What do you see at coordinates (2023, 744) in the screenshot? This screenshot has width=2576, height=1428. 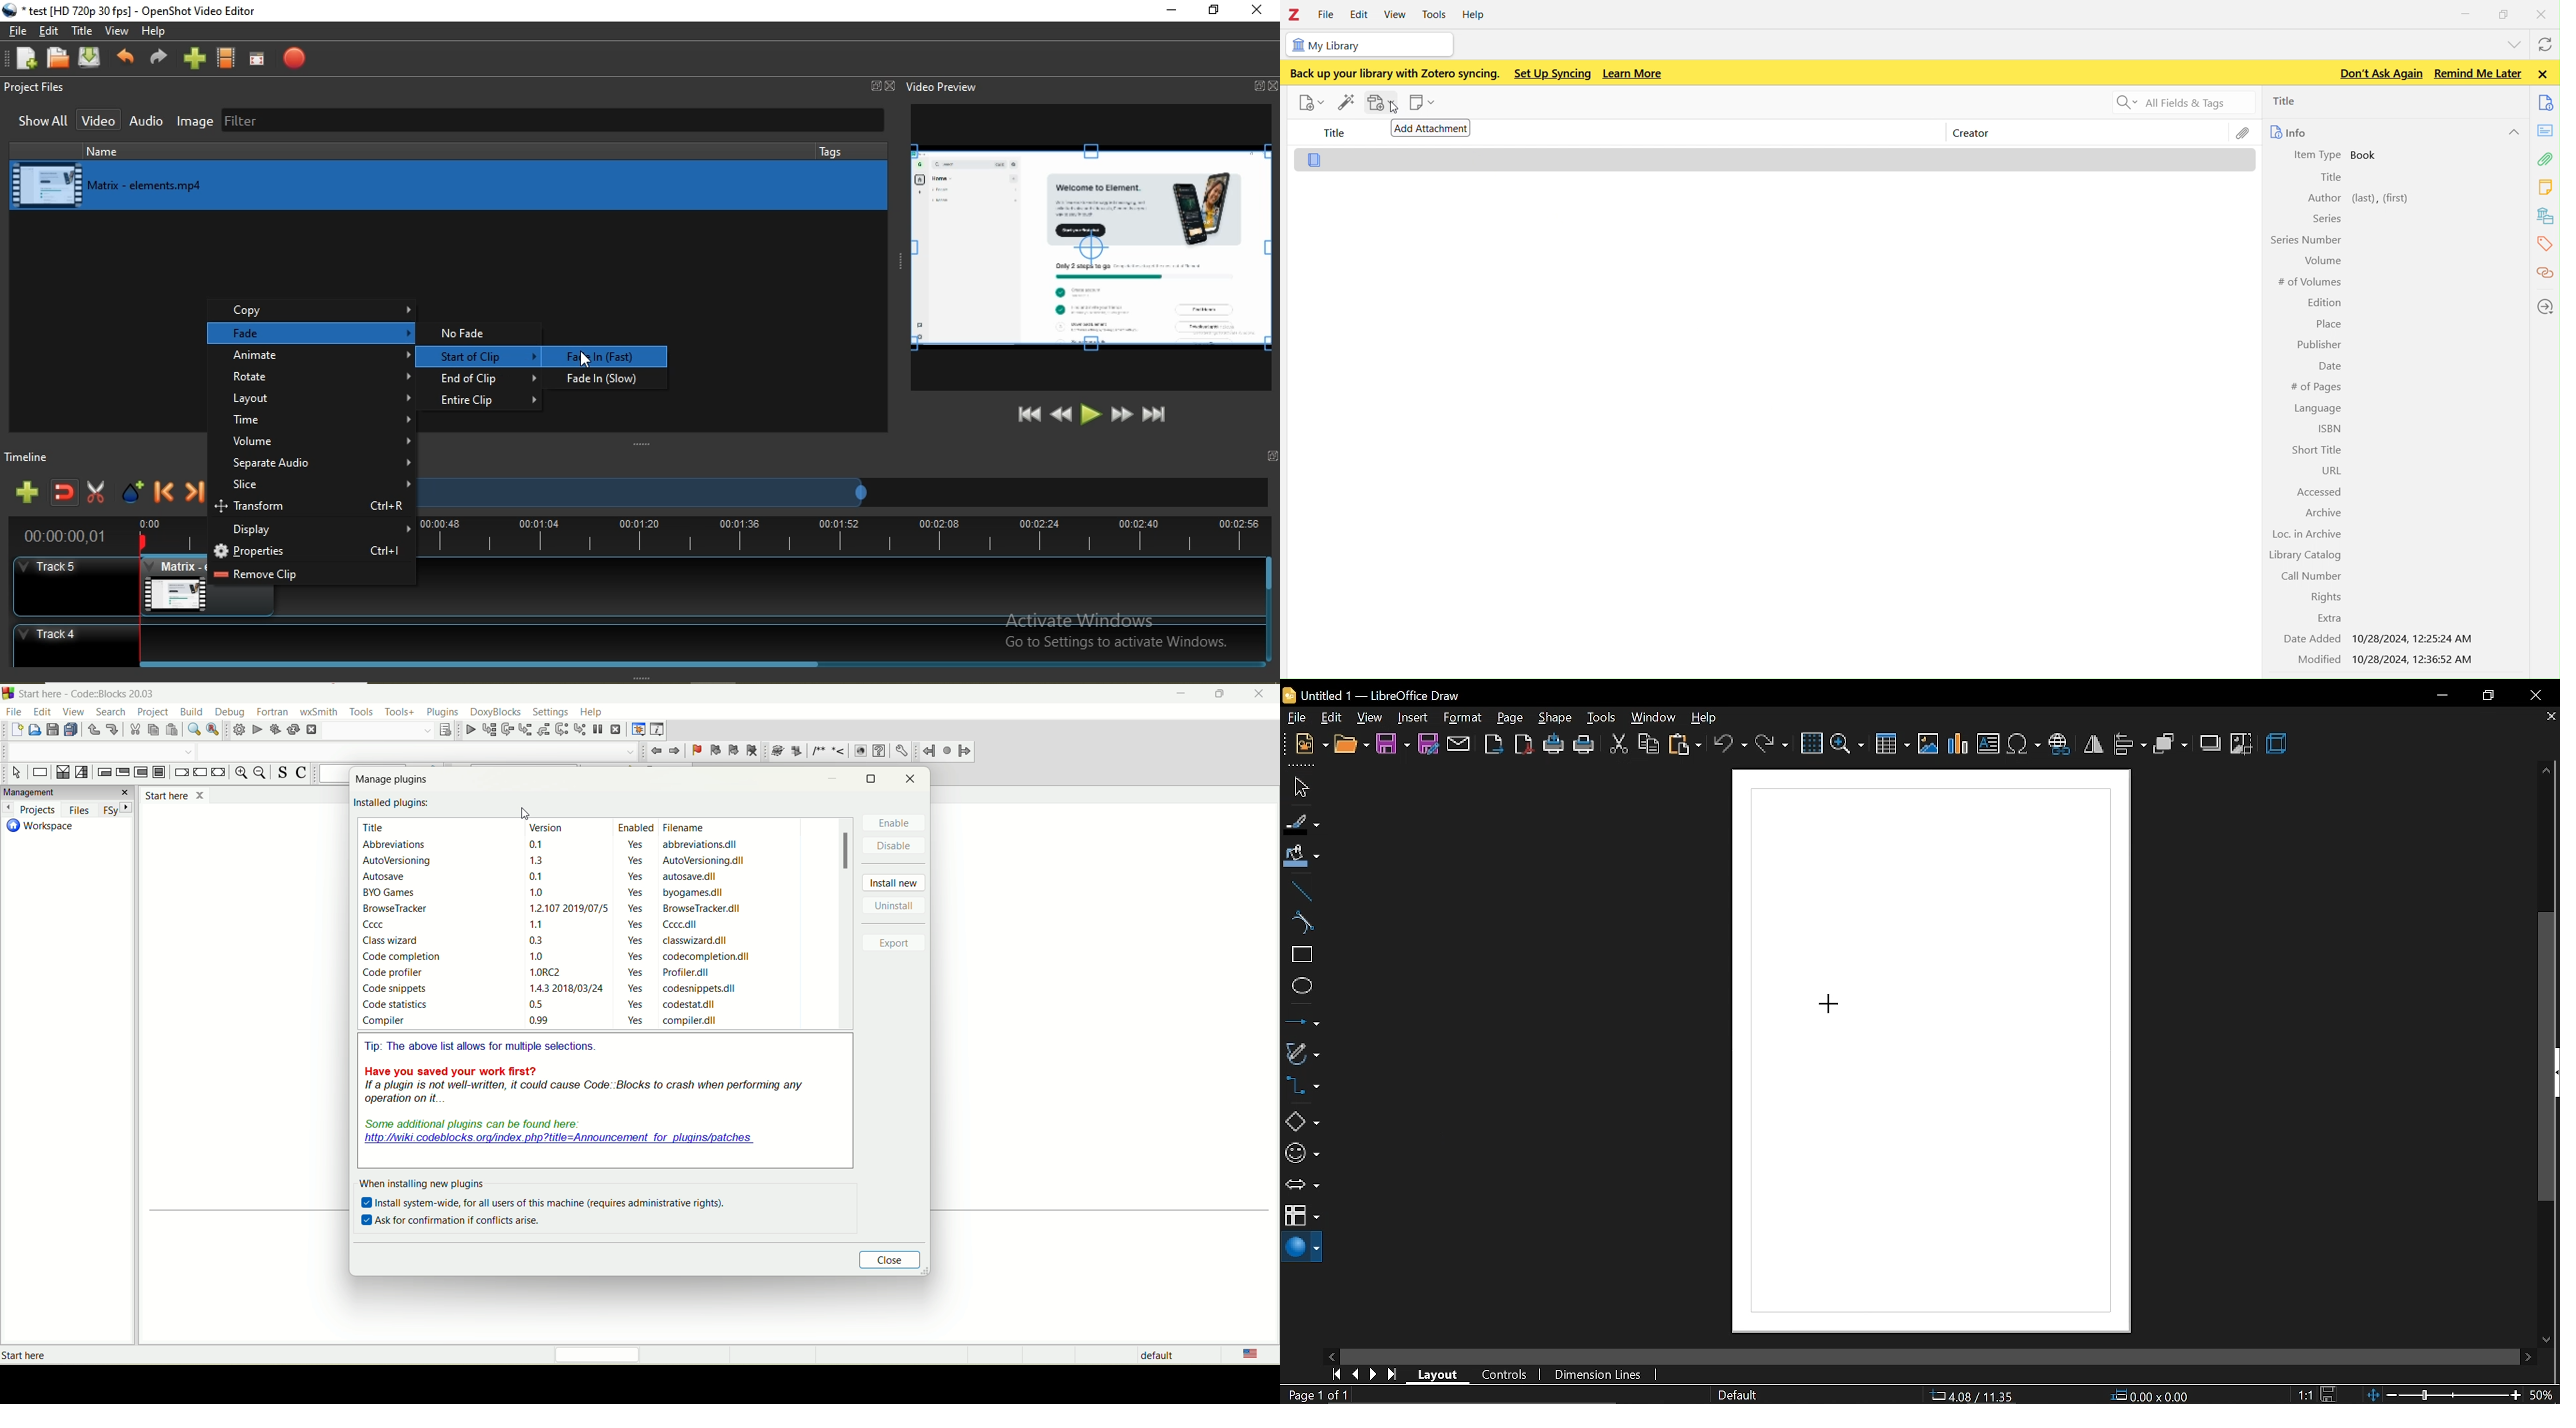 I see `insert symbol` at bounding box center [2023, 744].